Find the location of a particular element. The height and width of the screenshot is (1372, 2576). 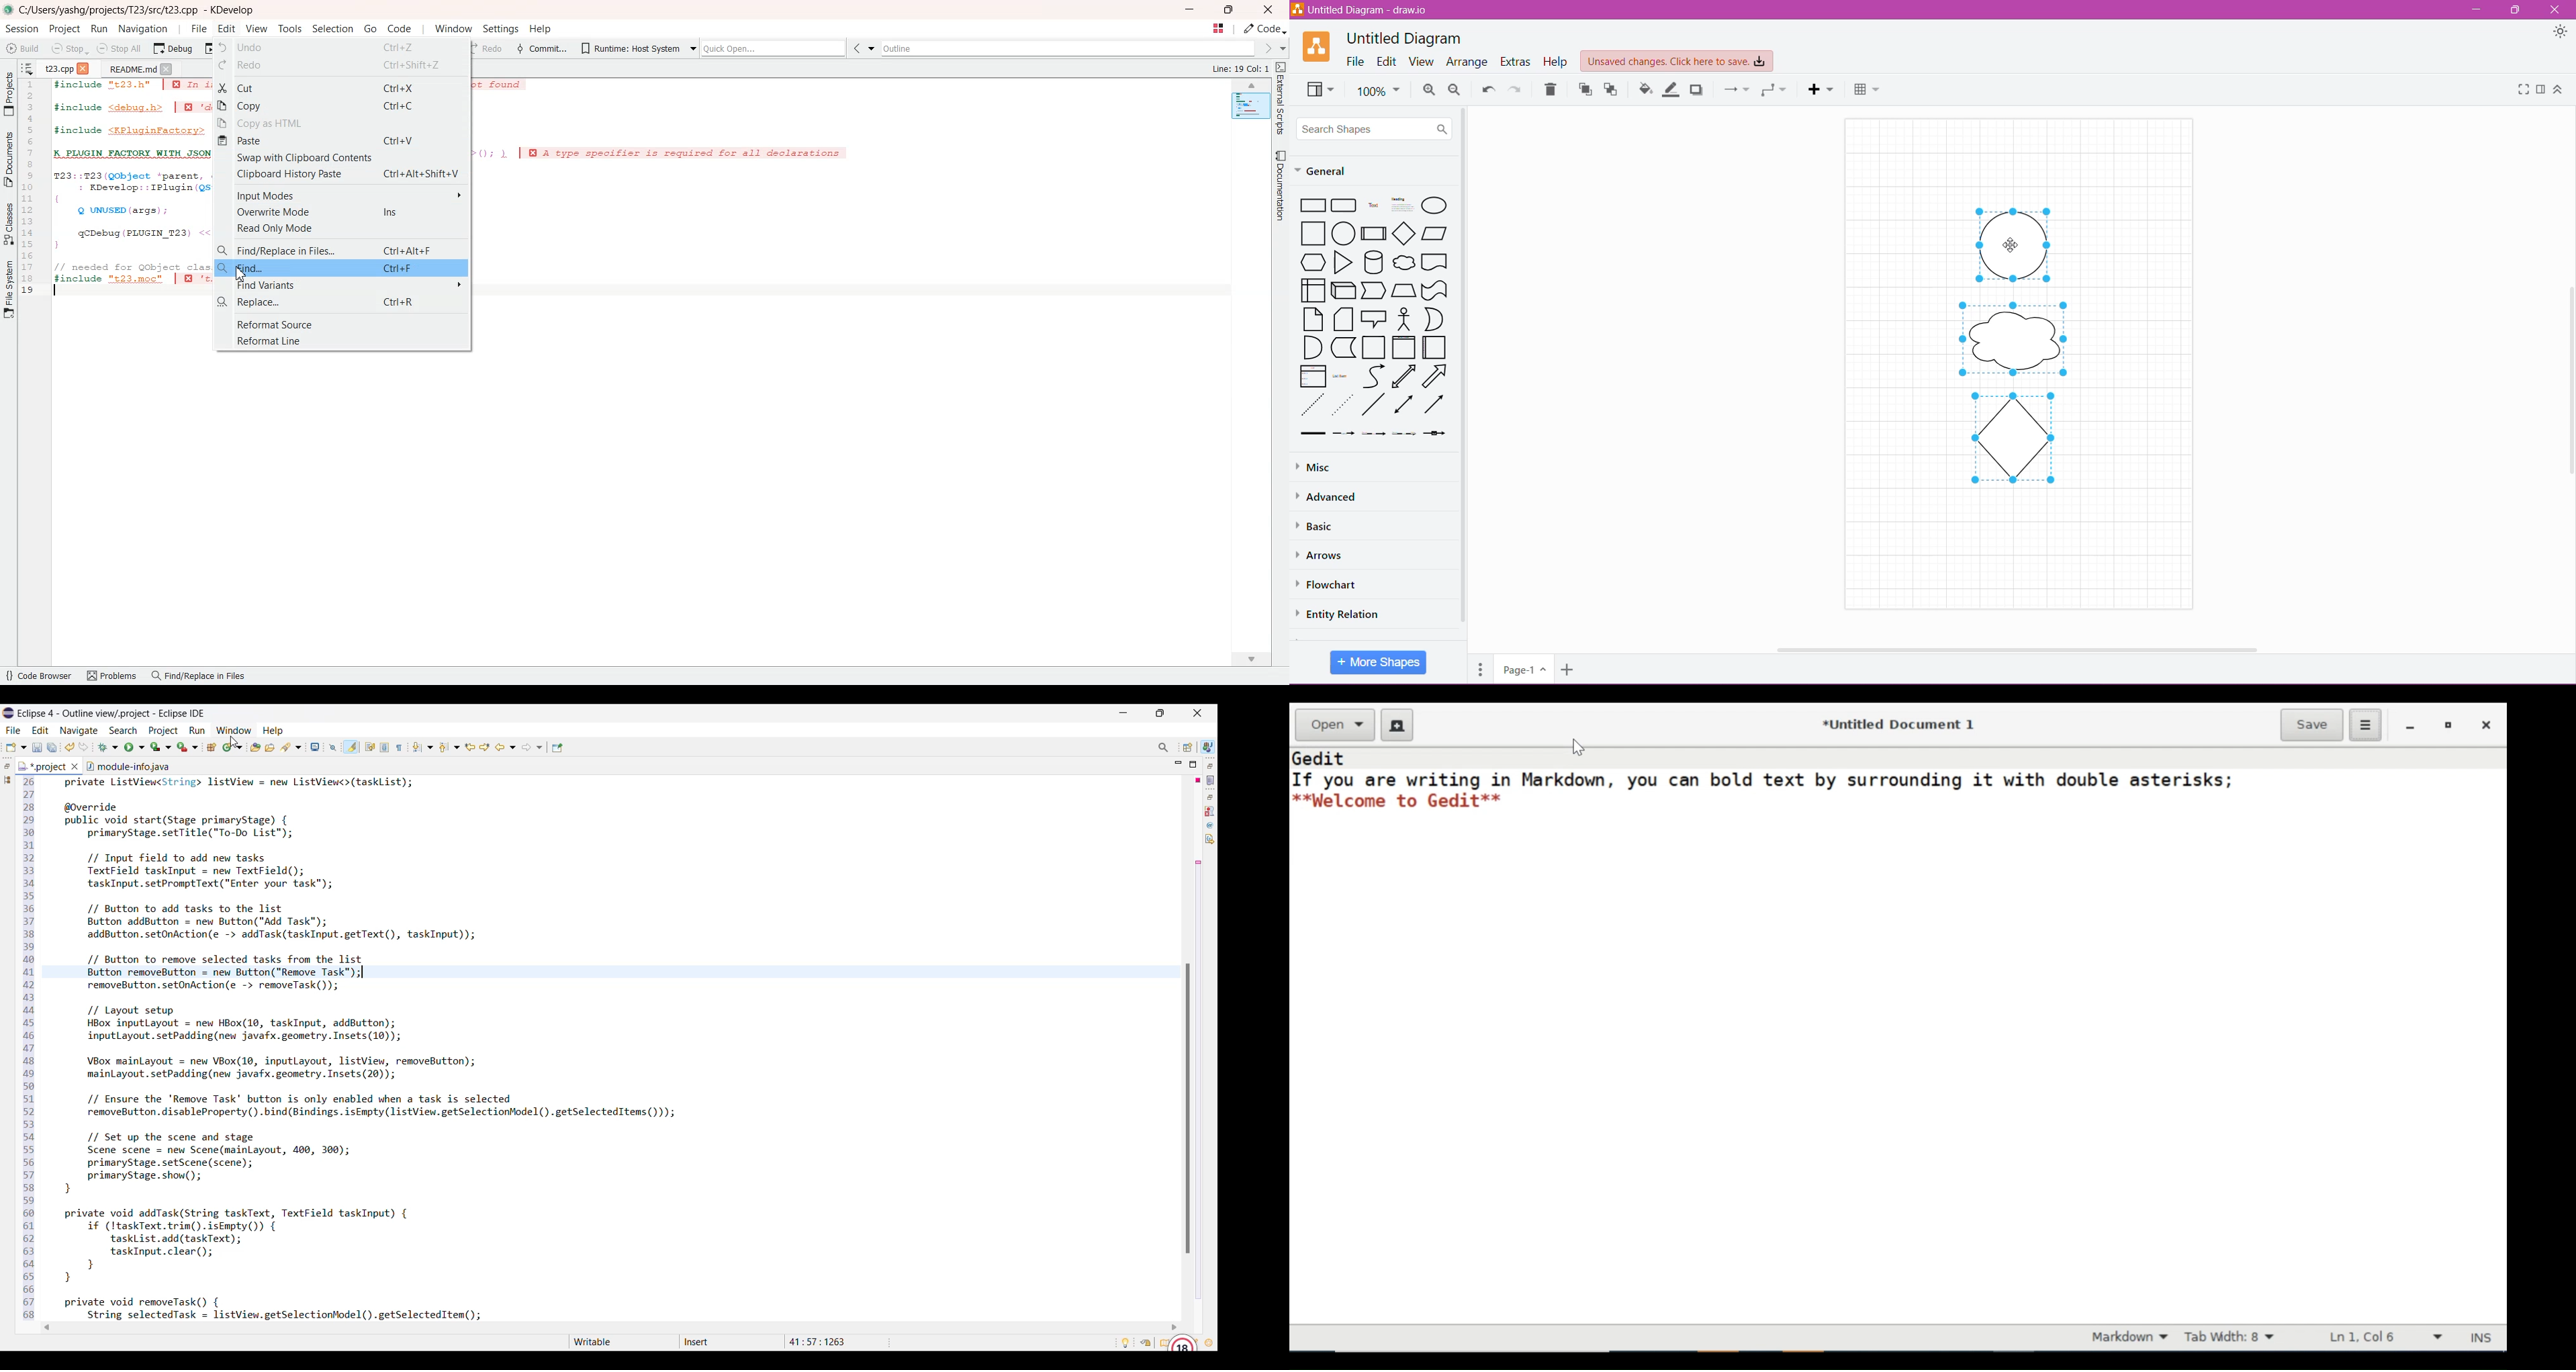

Page 1 is located at coordinates (1523, 668).